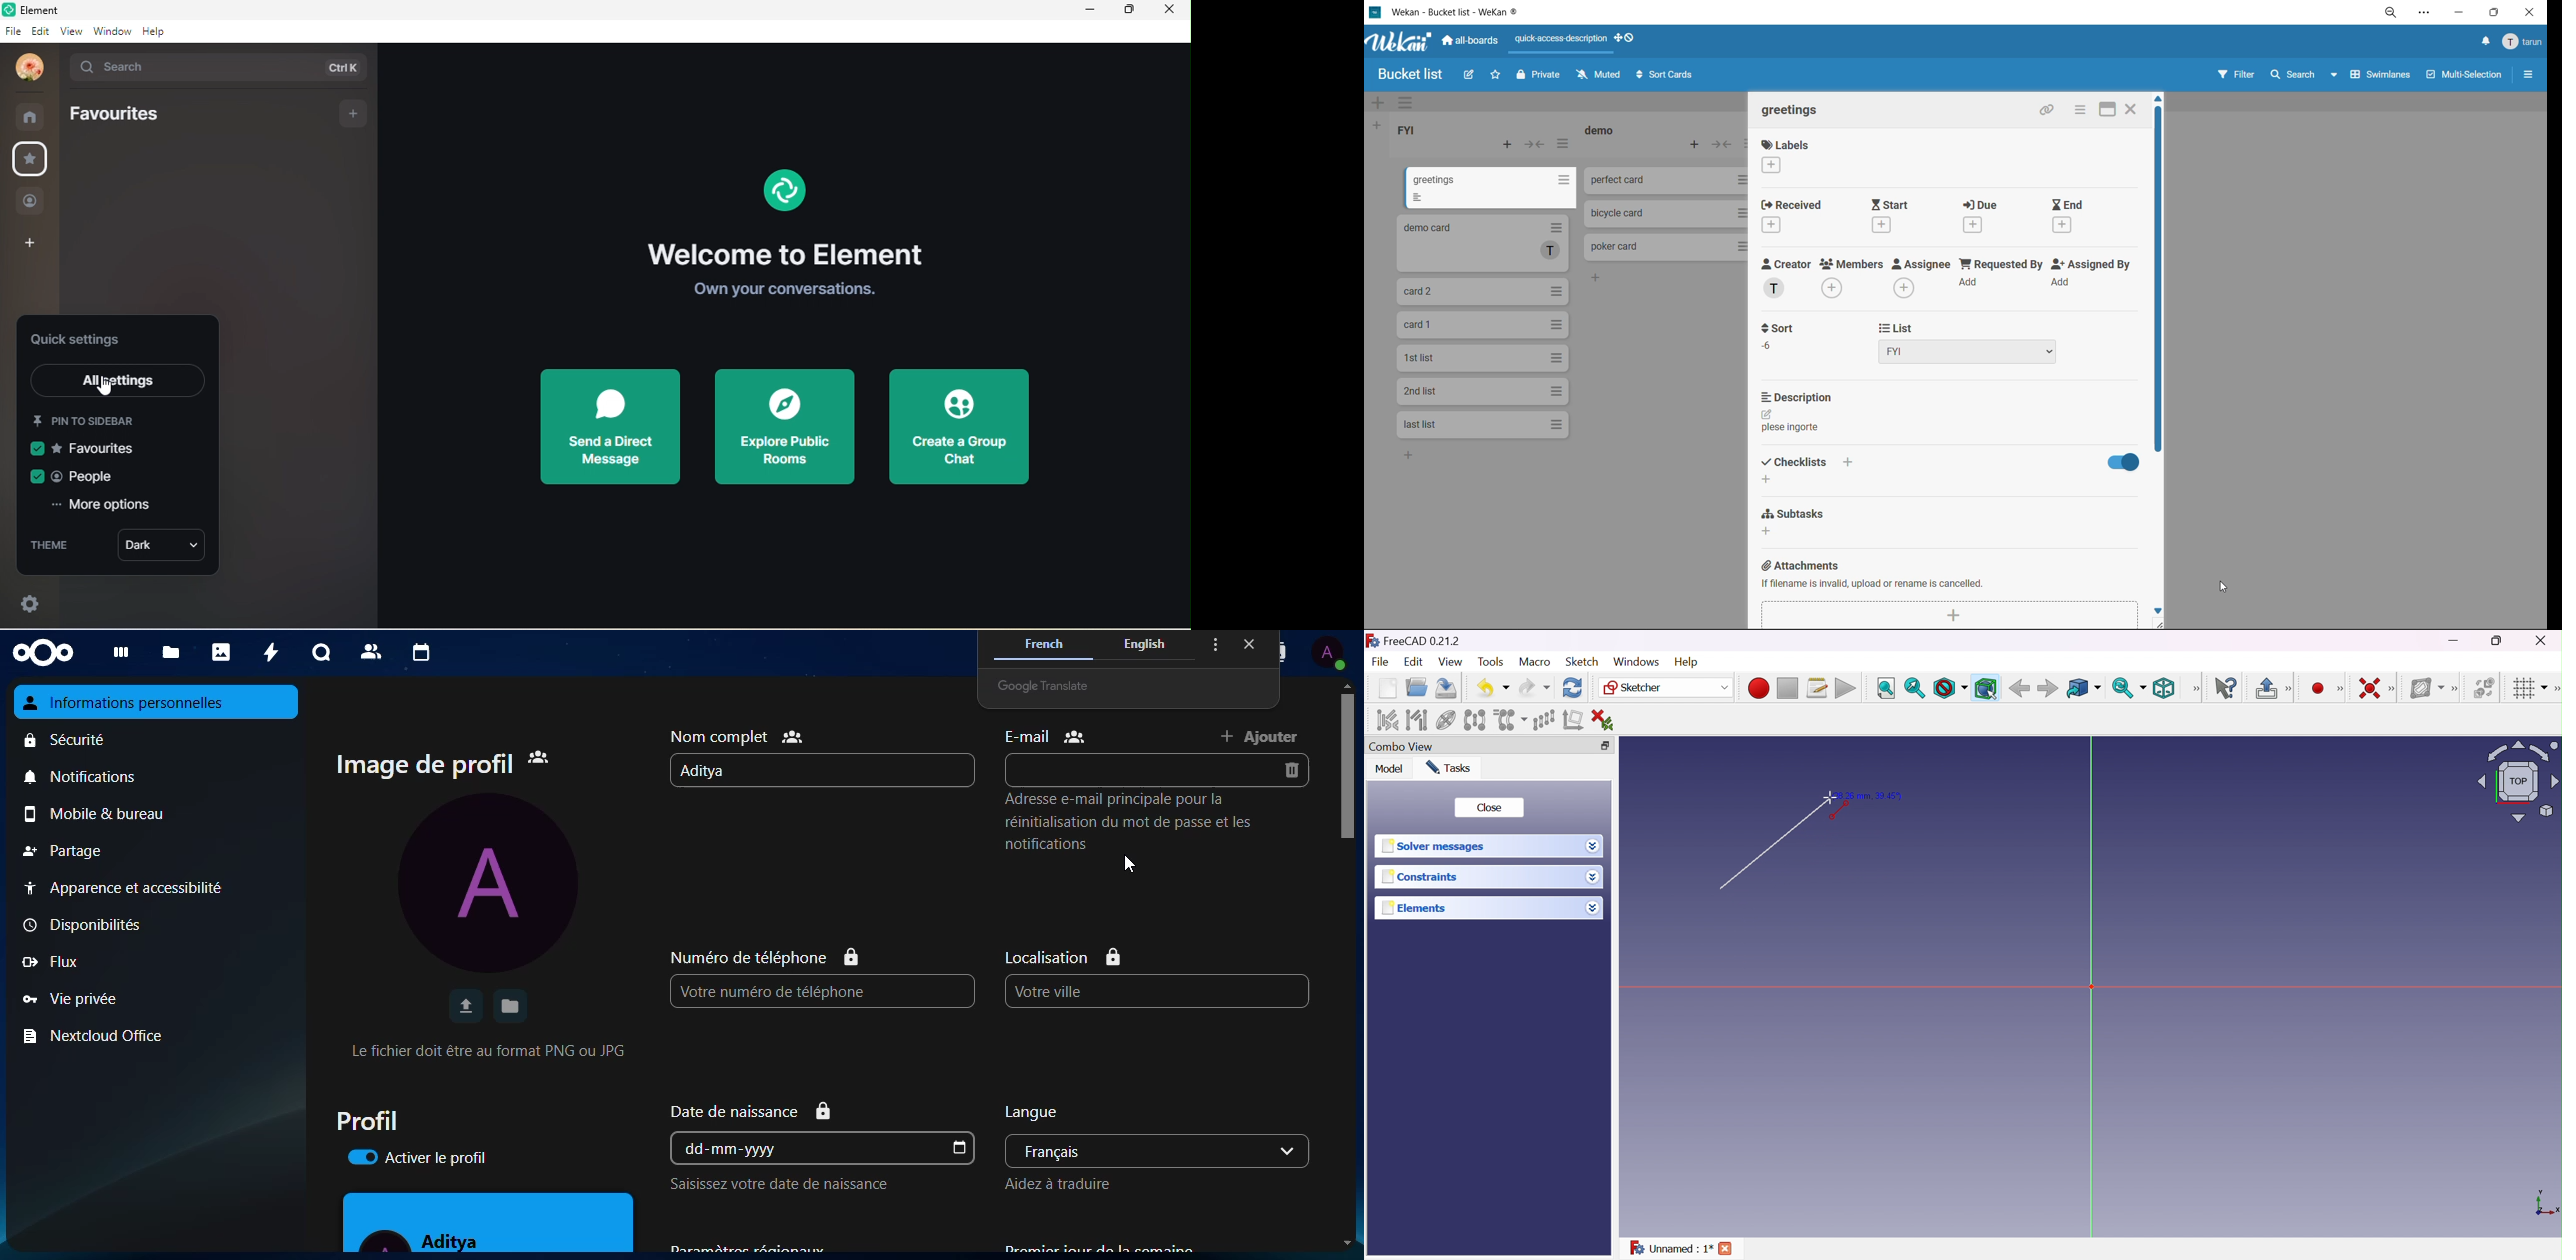 Image resolution: width=2576 pixels, height=1260 pixels. Describe the element at coordinates (1951, 688) in the screenshot. I see `Draw style` at that location.